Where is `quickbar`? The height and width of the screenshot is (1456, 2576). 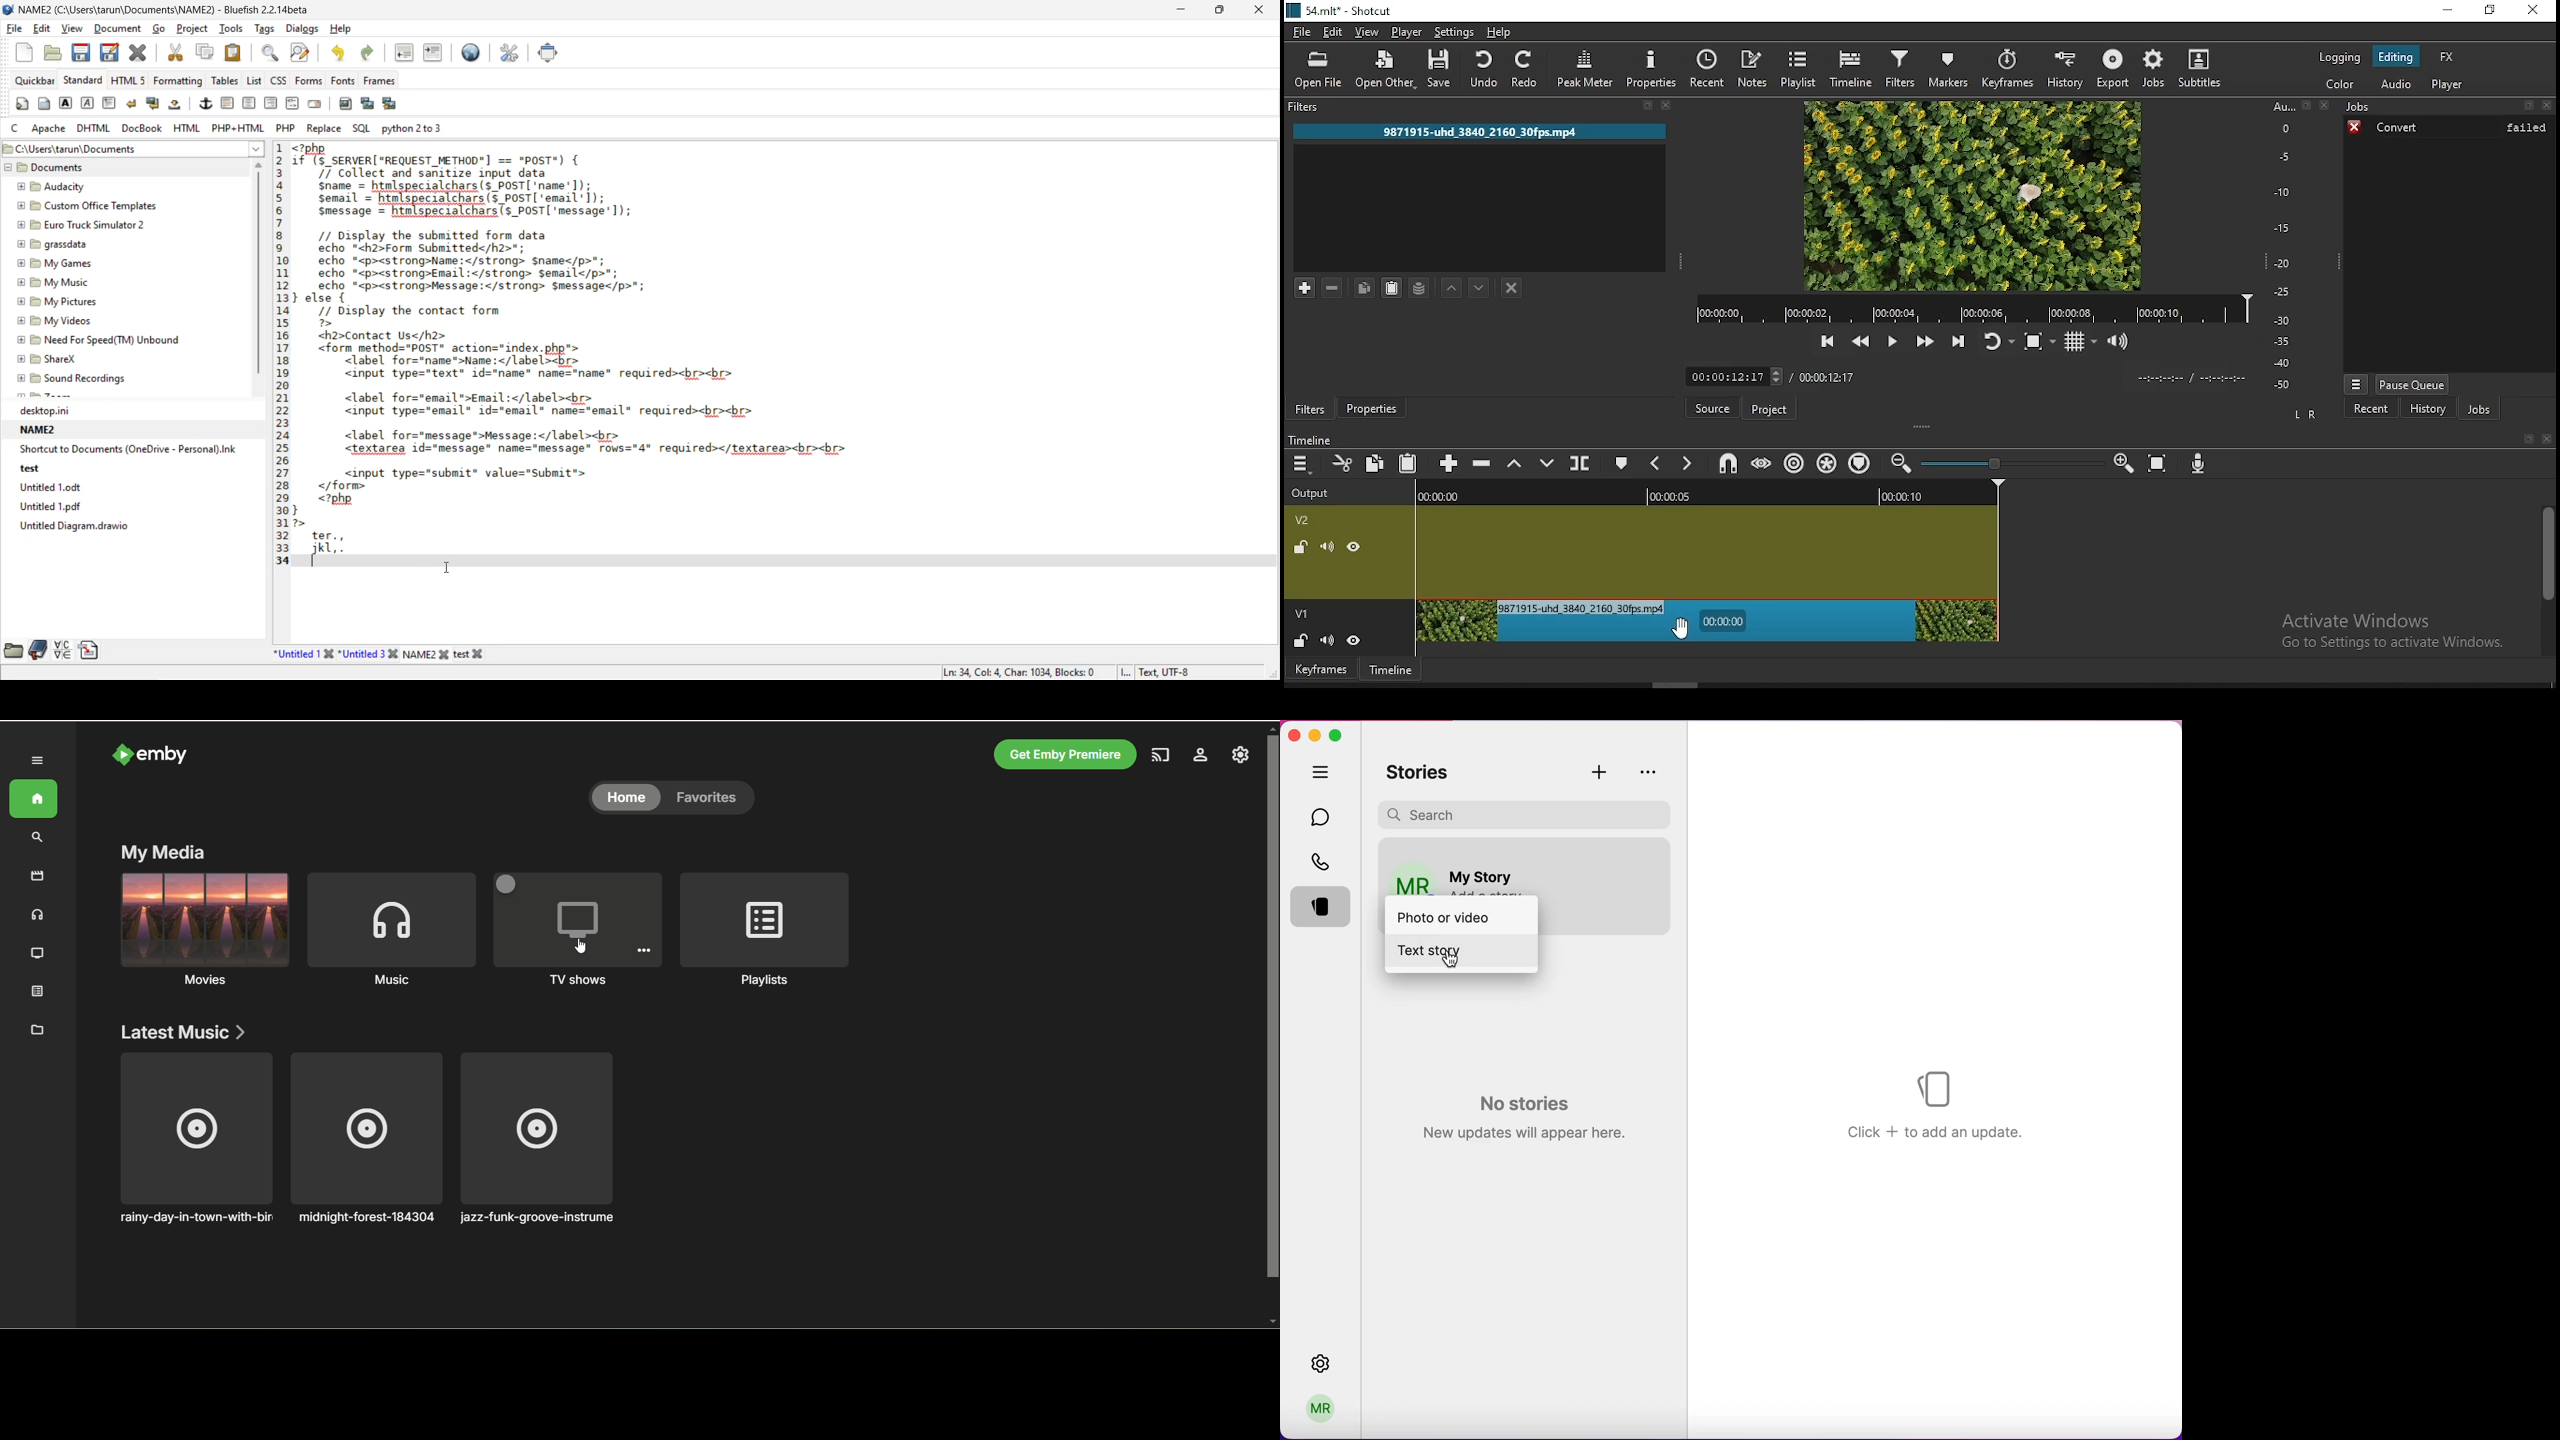 quickbar is located at coordinates (35, 81).